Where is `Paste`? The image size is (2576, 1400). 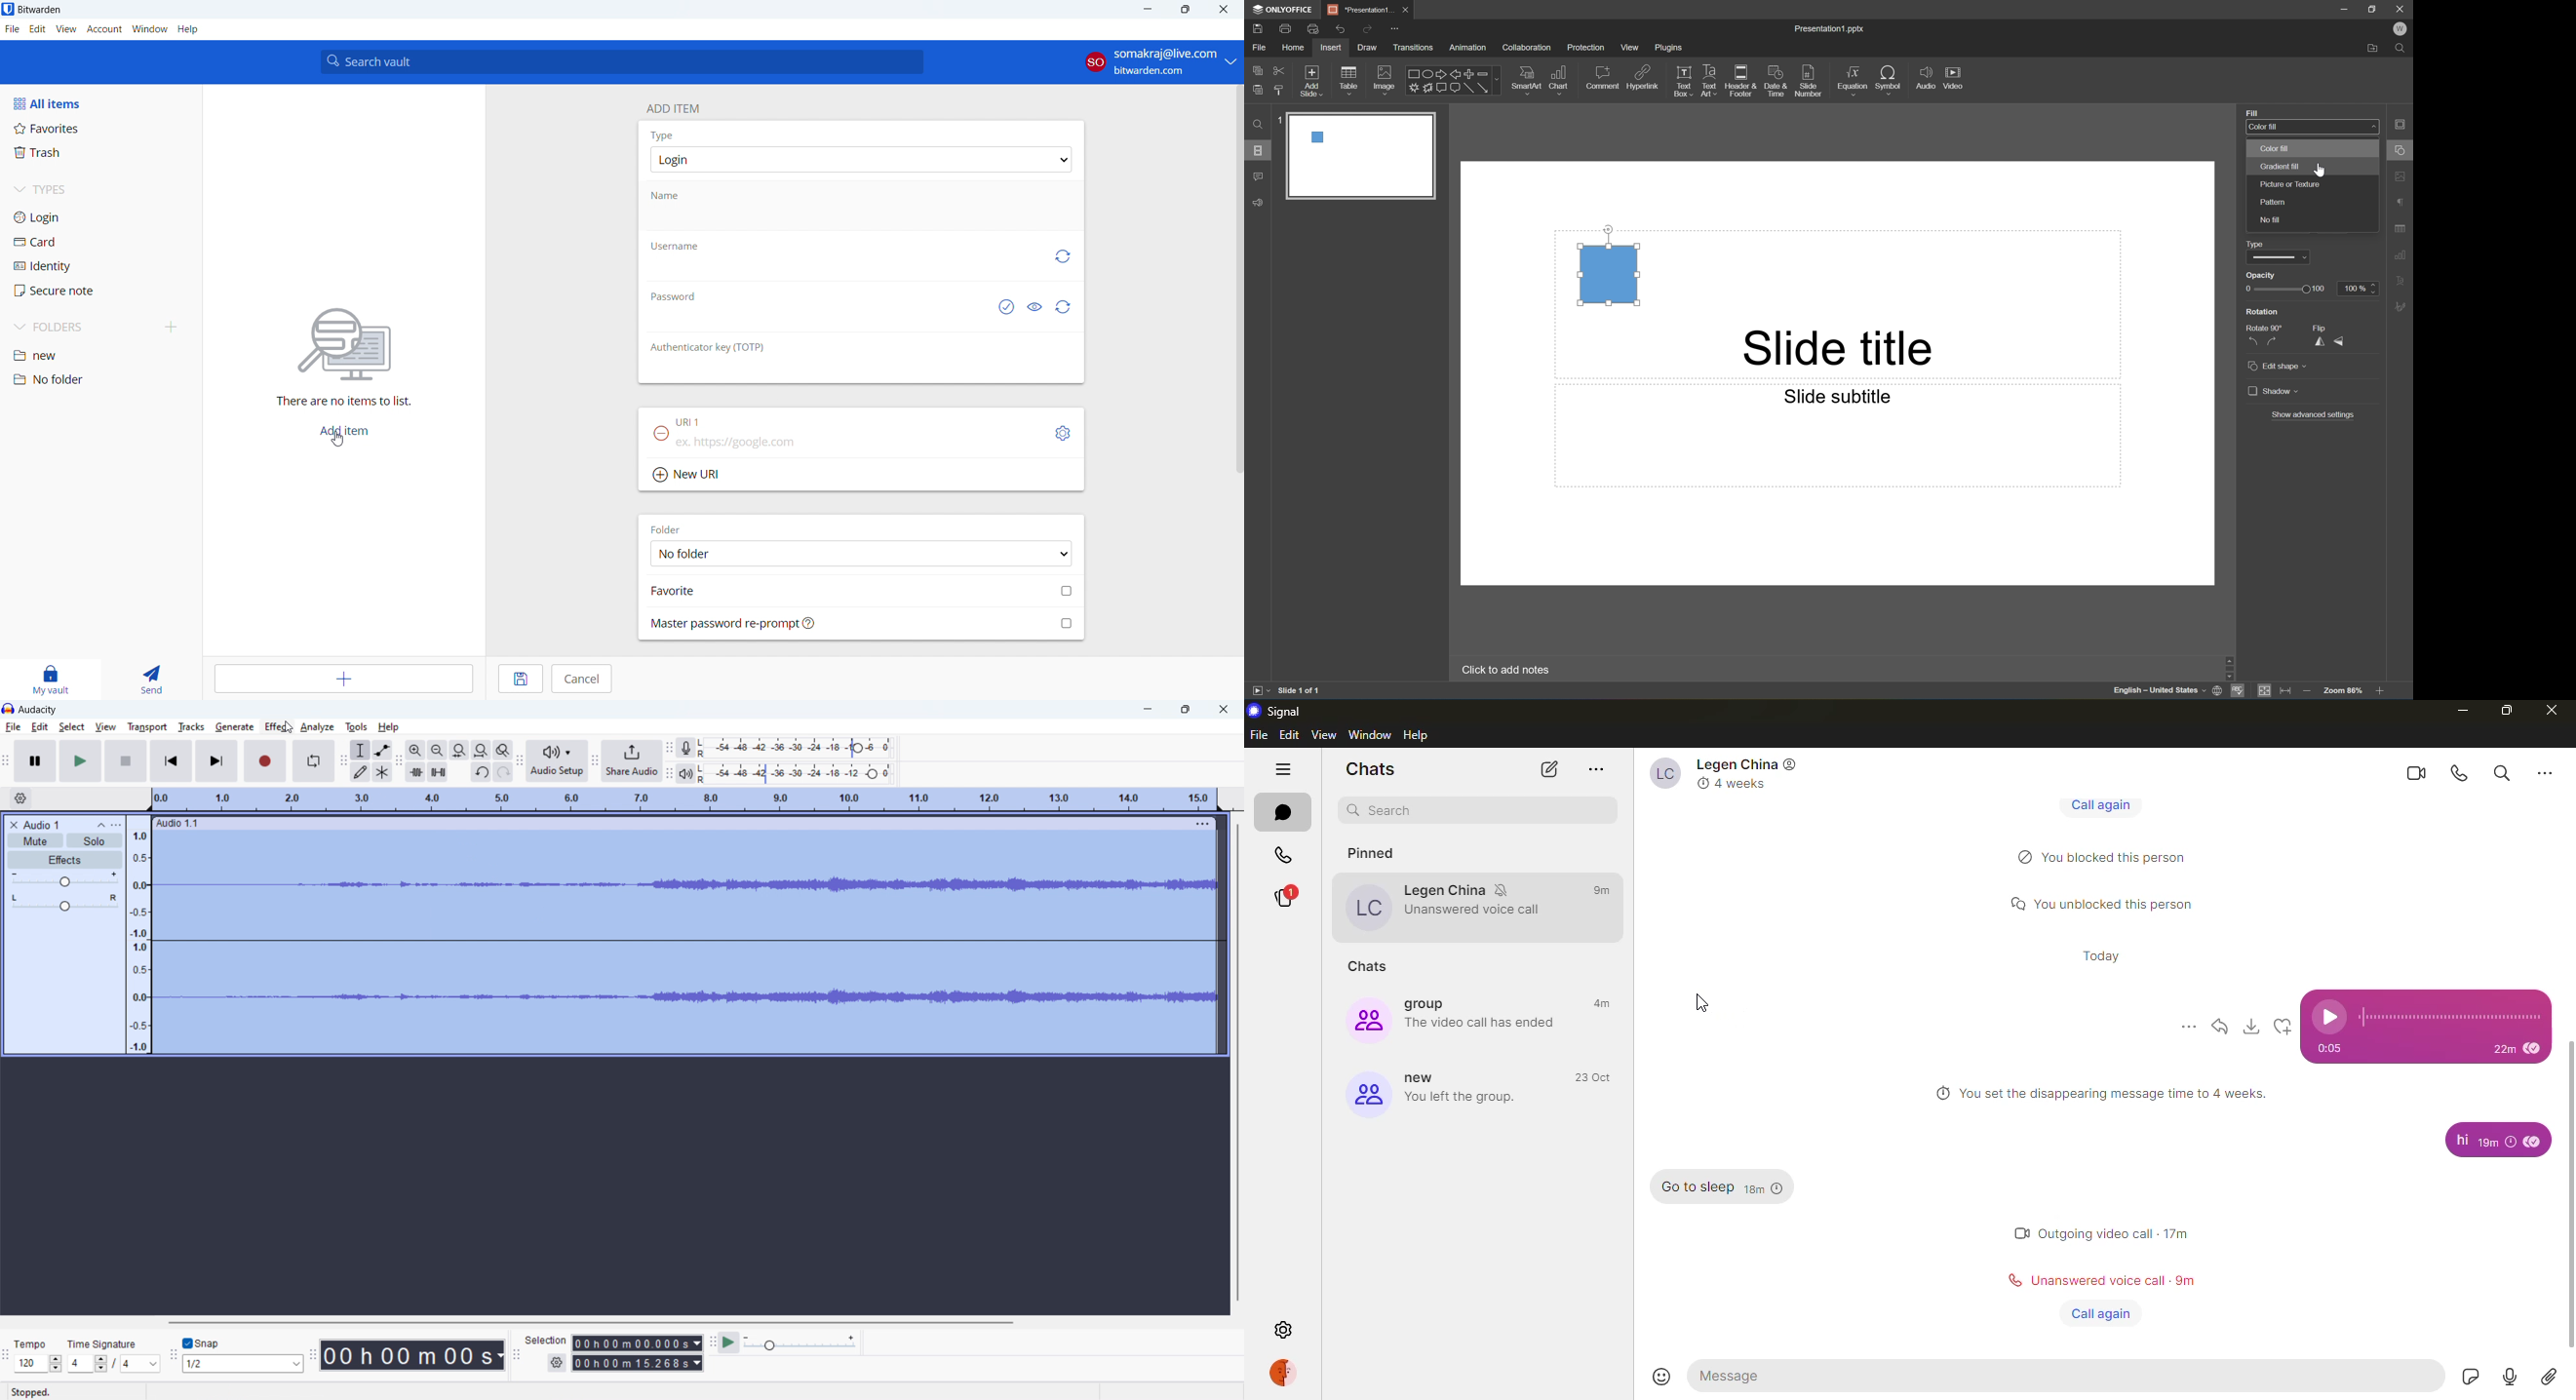
Paste is located at coordinates (1257, 90).